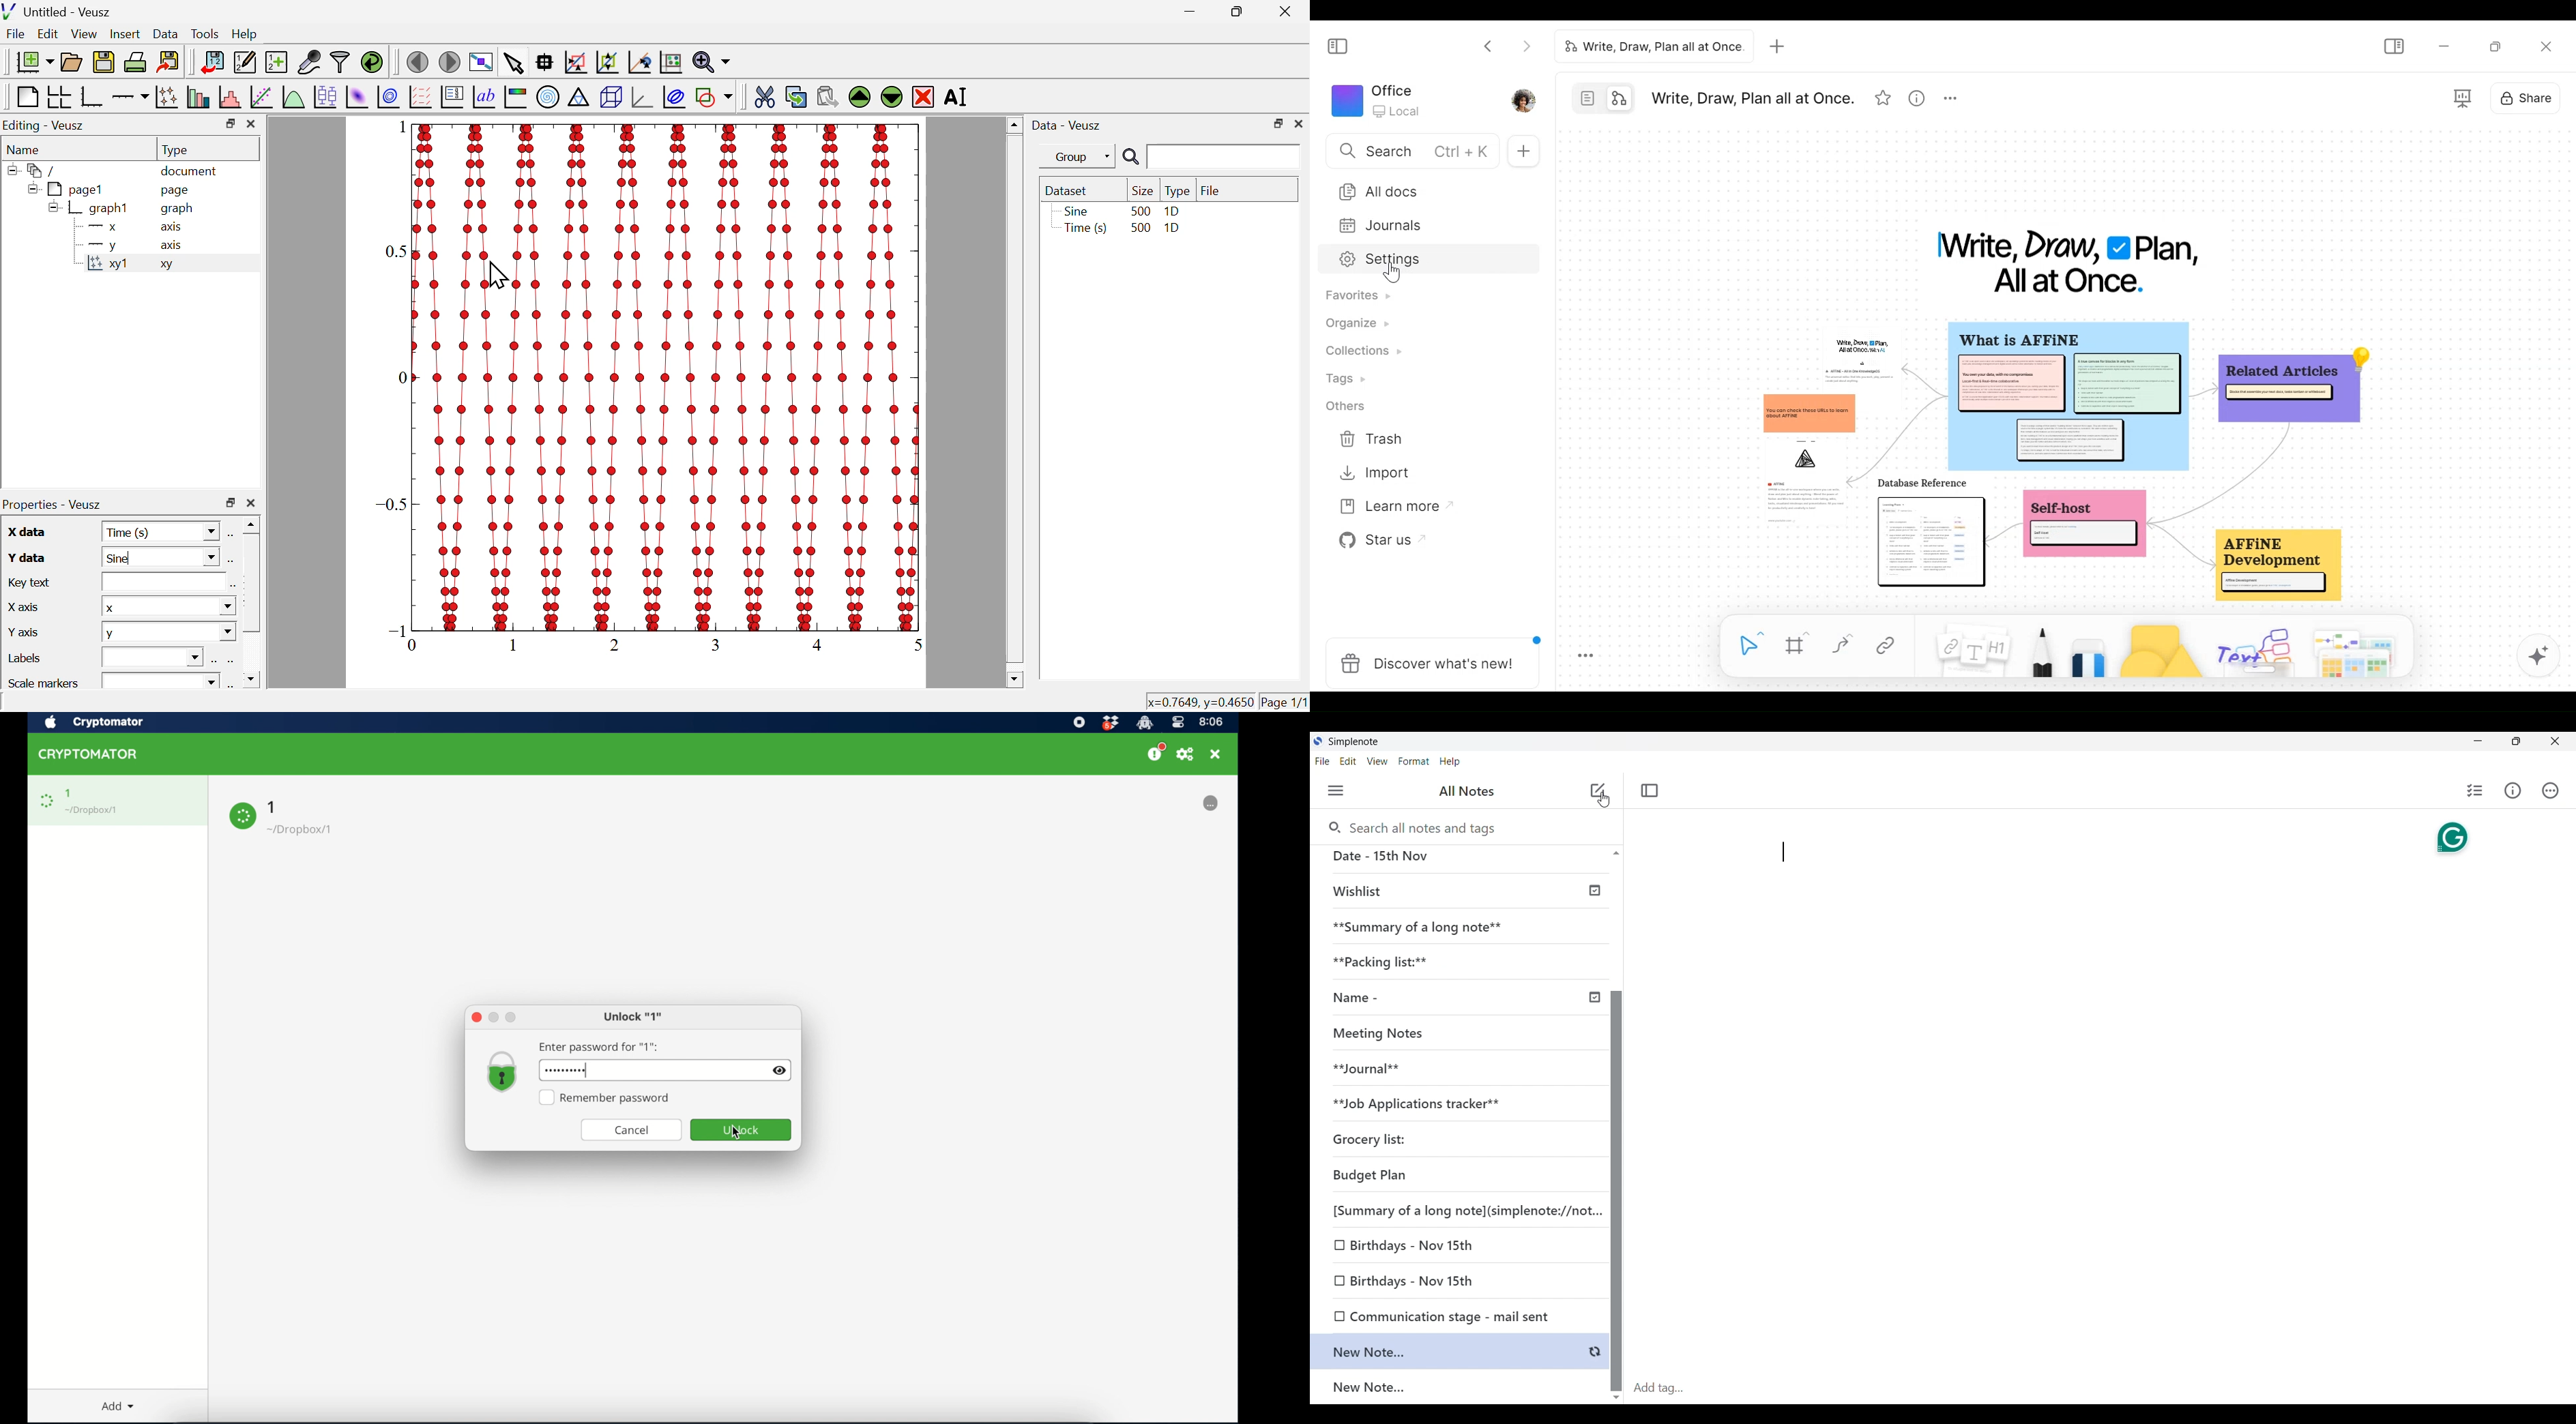 The height and width of the screenshot is (1428, 2576). Describe the element at coordinates (388, 97) in the screenshot. I see `plot a 2d dataset as contours` at that location.